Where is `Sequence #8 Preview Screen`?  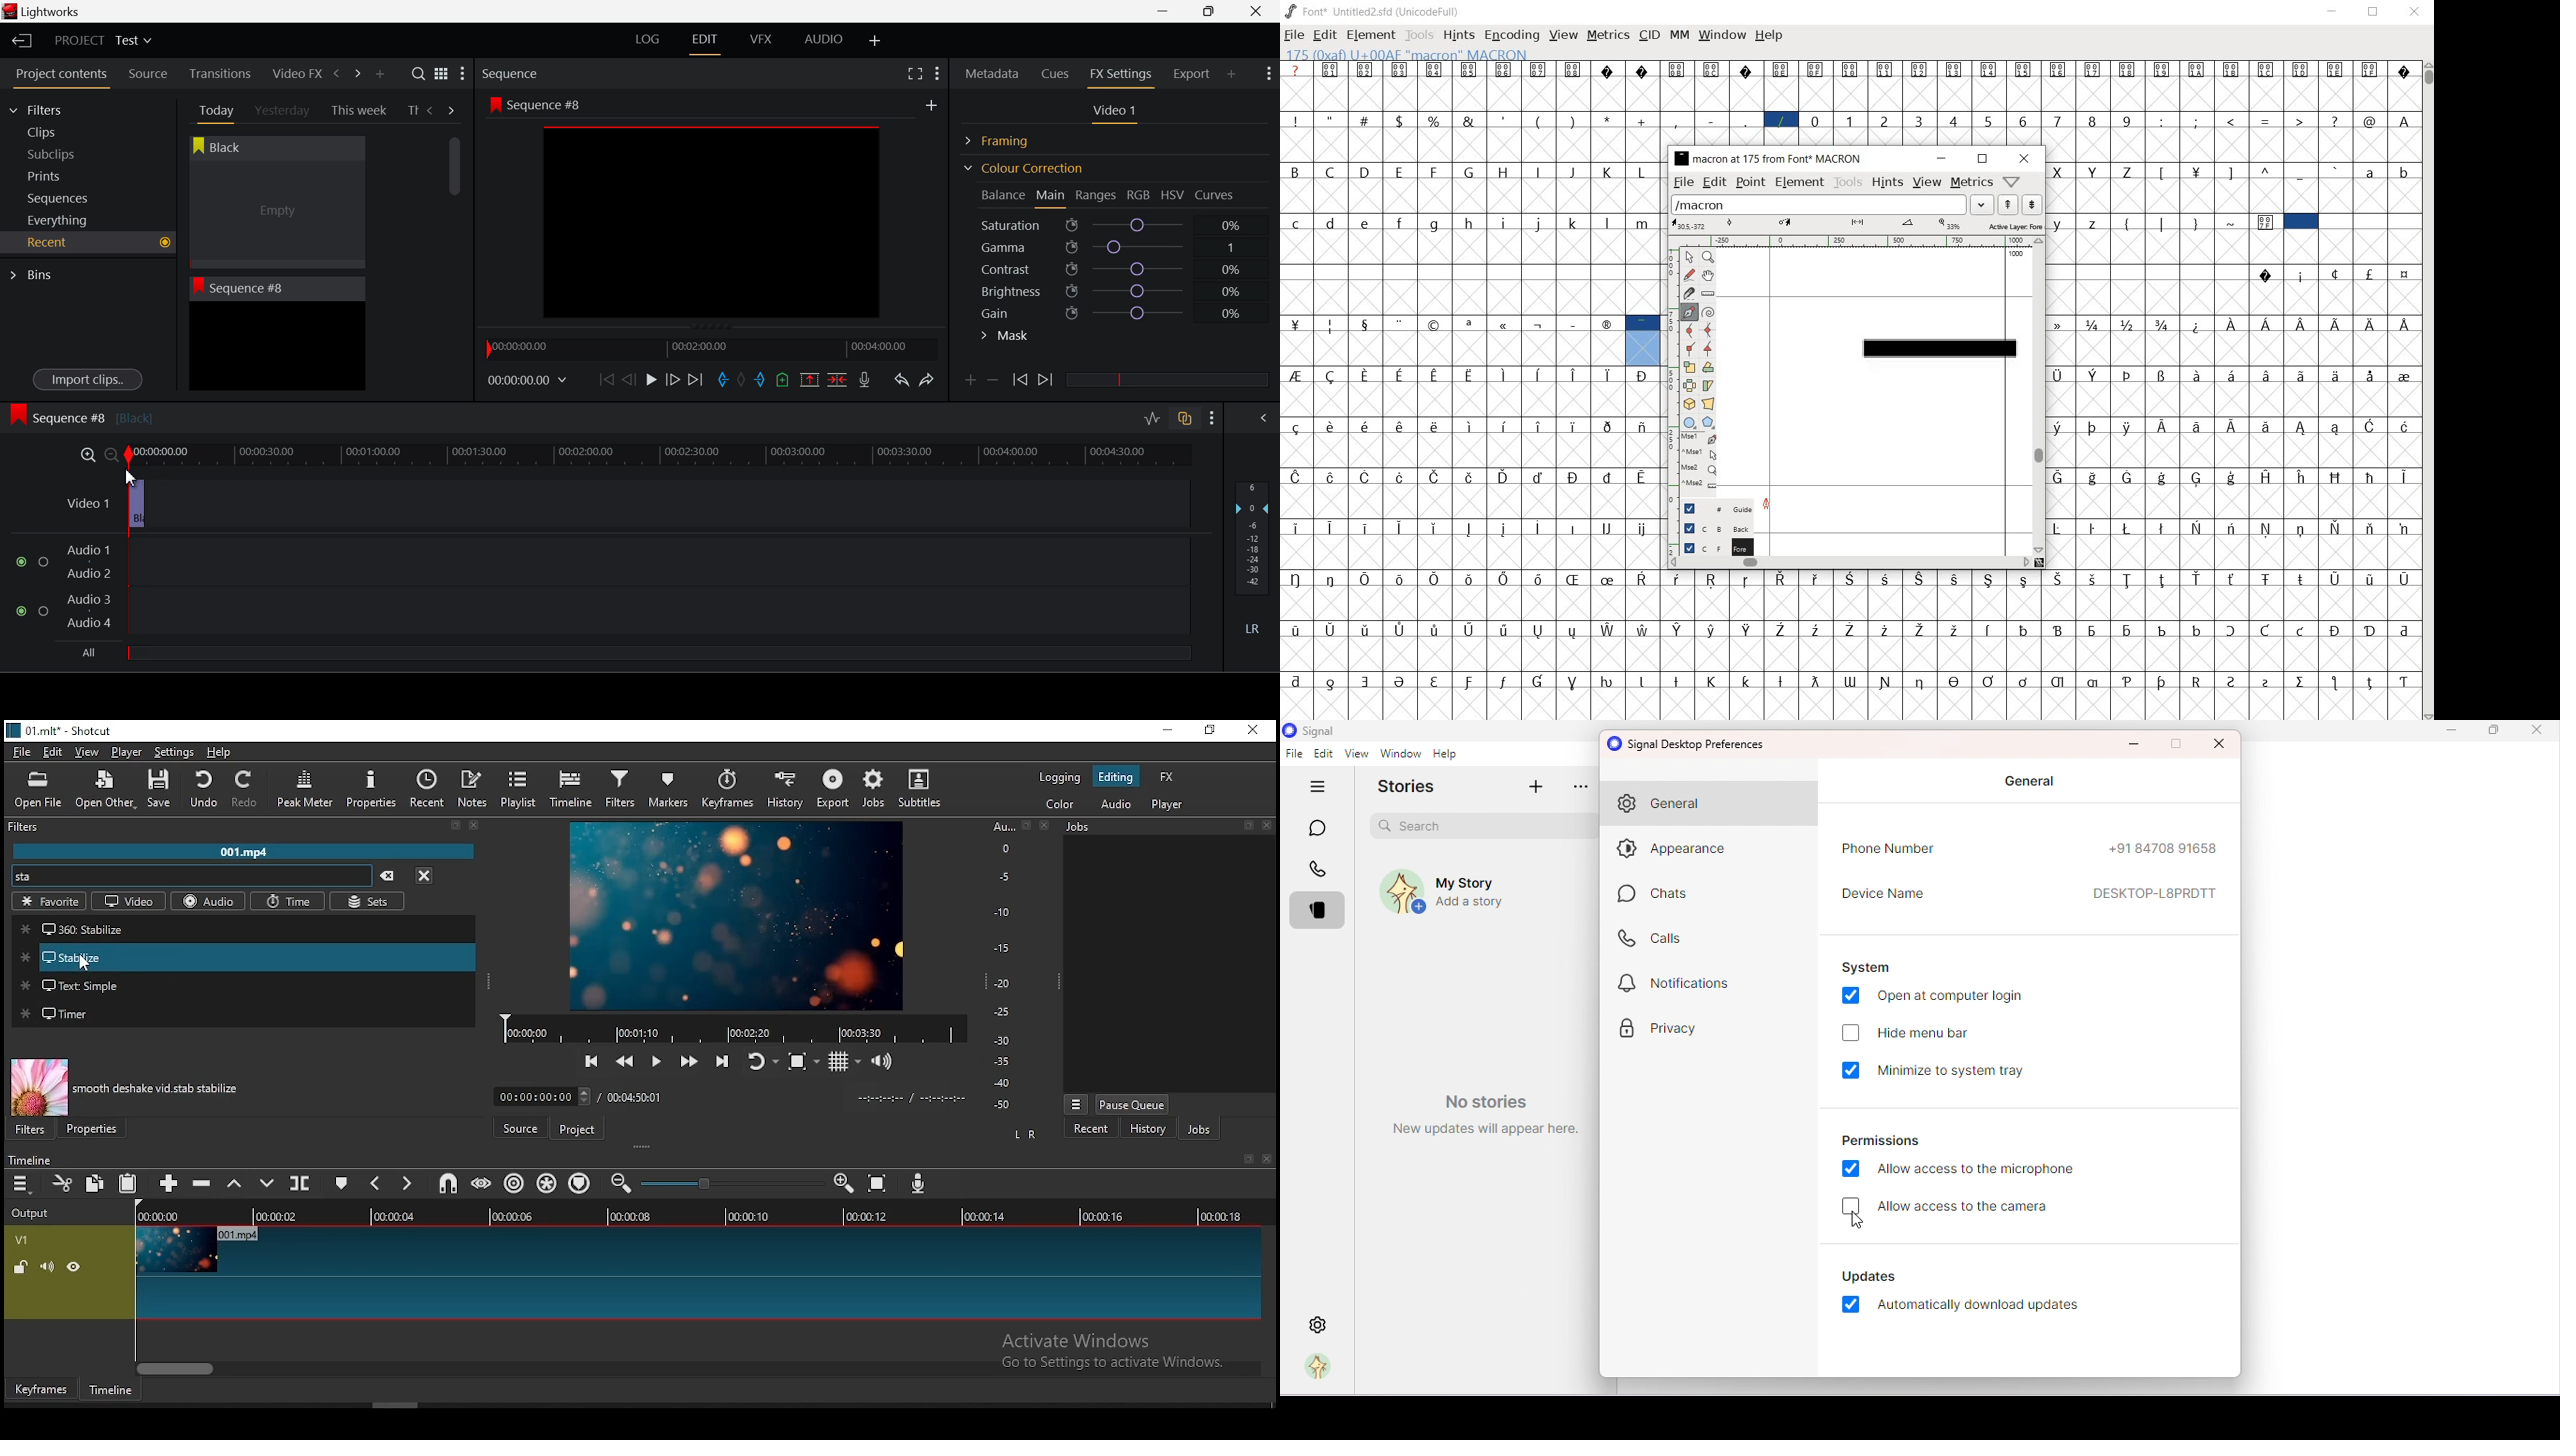
Sequence #8 Preview Screen is located at coordinates (712, 211).